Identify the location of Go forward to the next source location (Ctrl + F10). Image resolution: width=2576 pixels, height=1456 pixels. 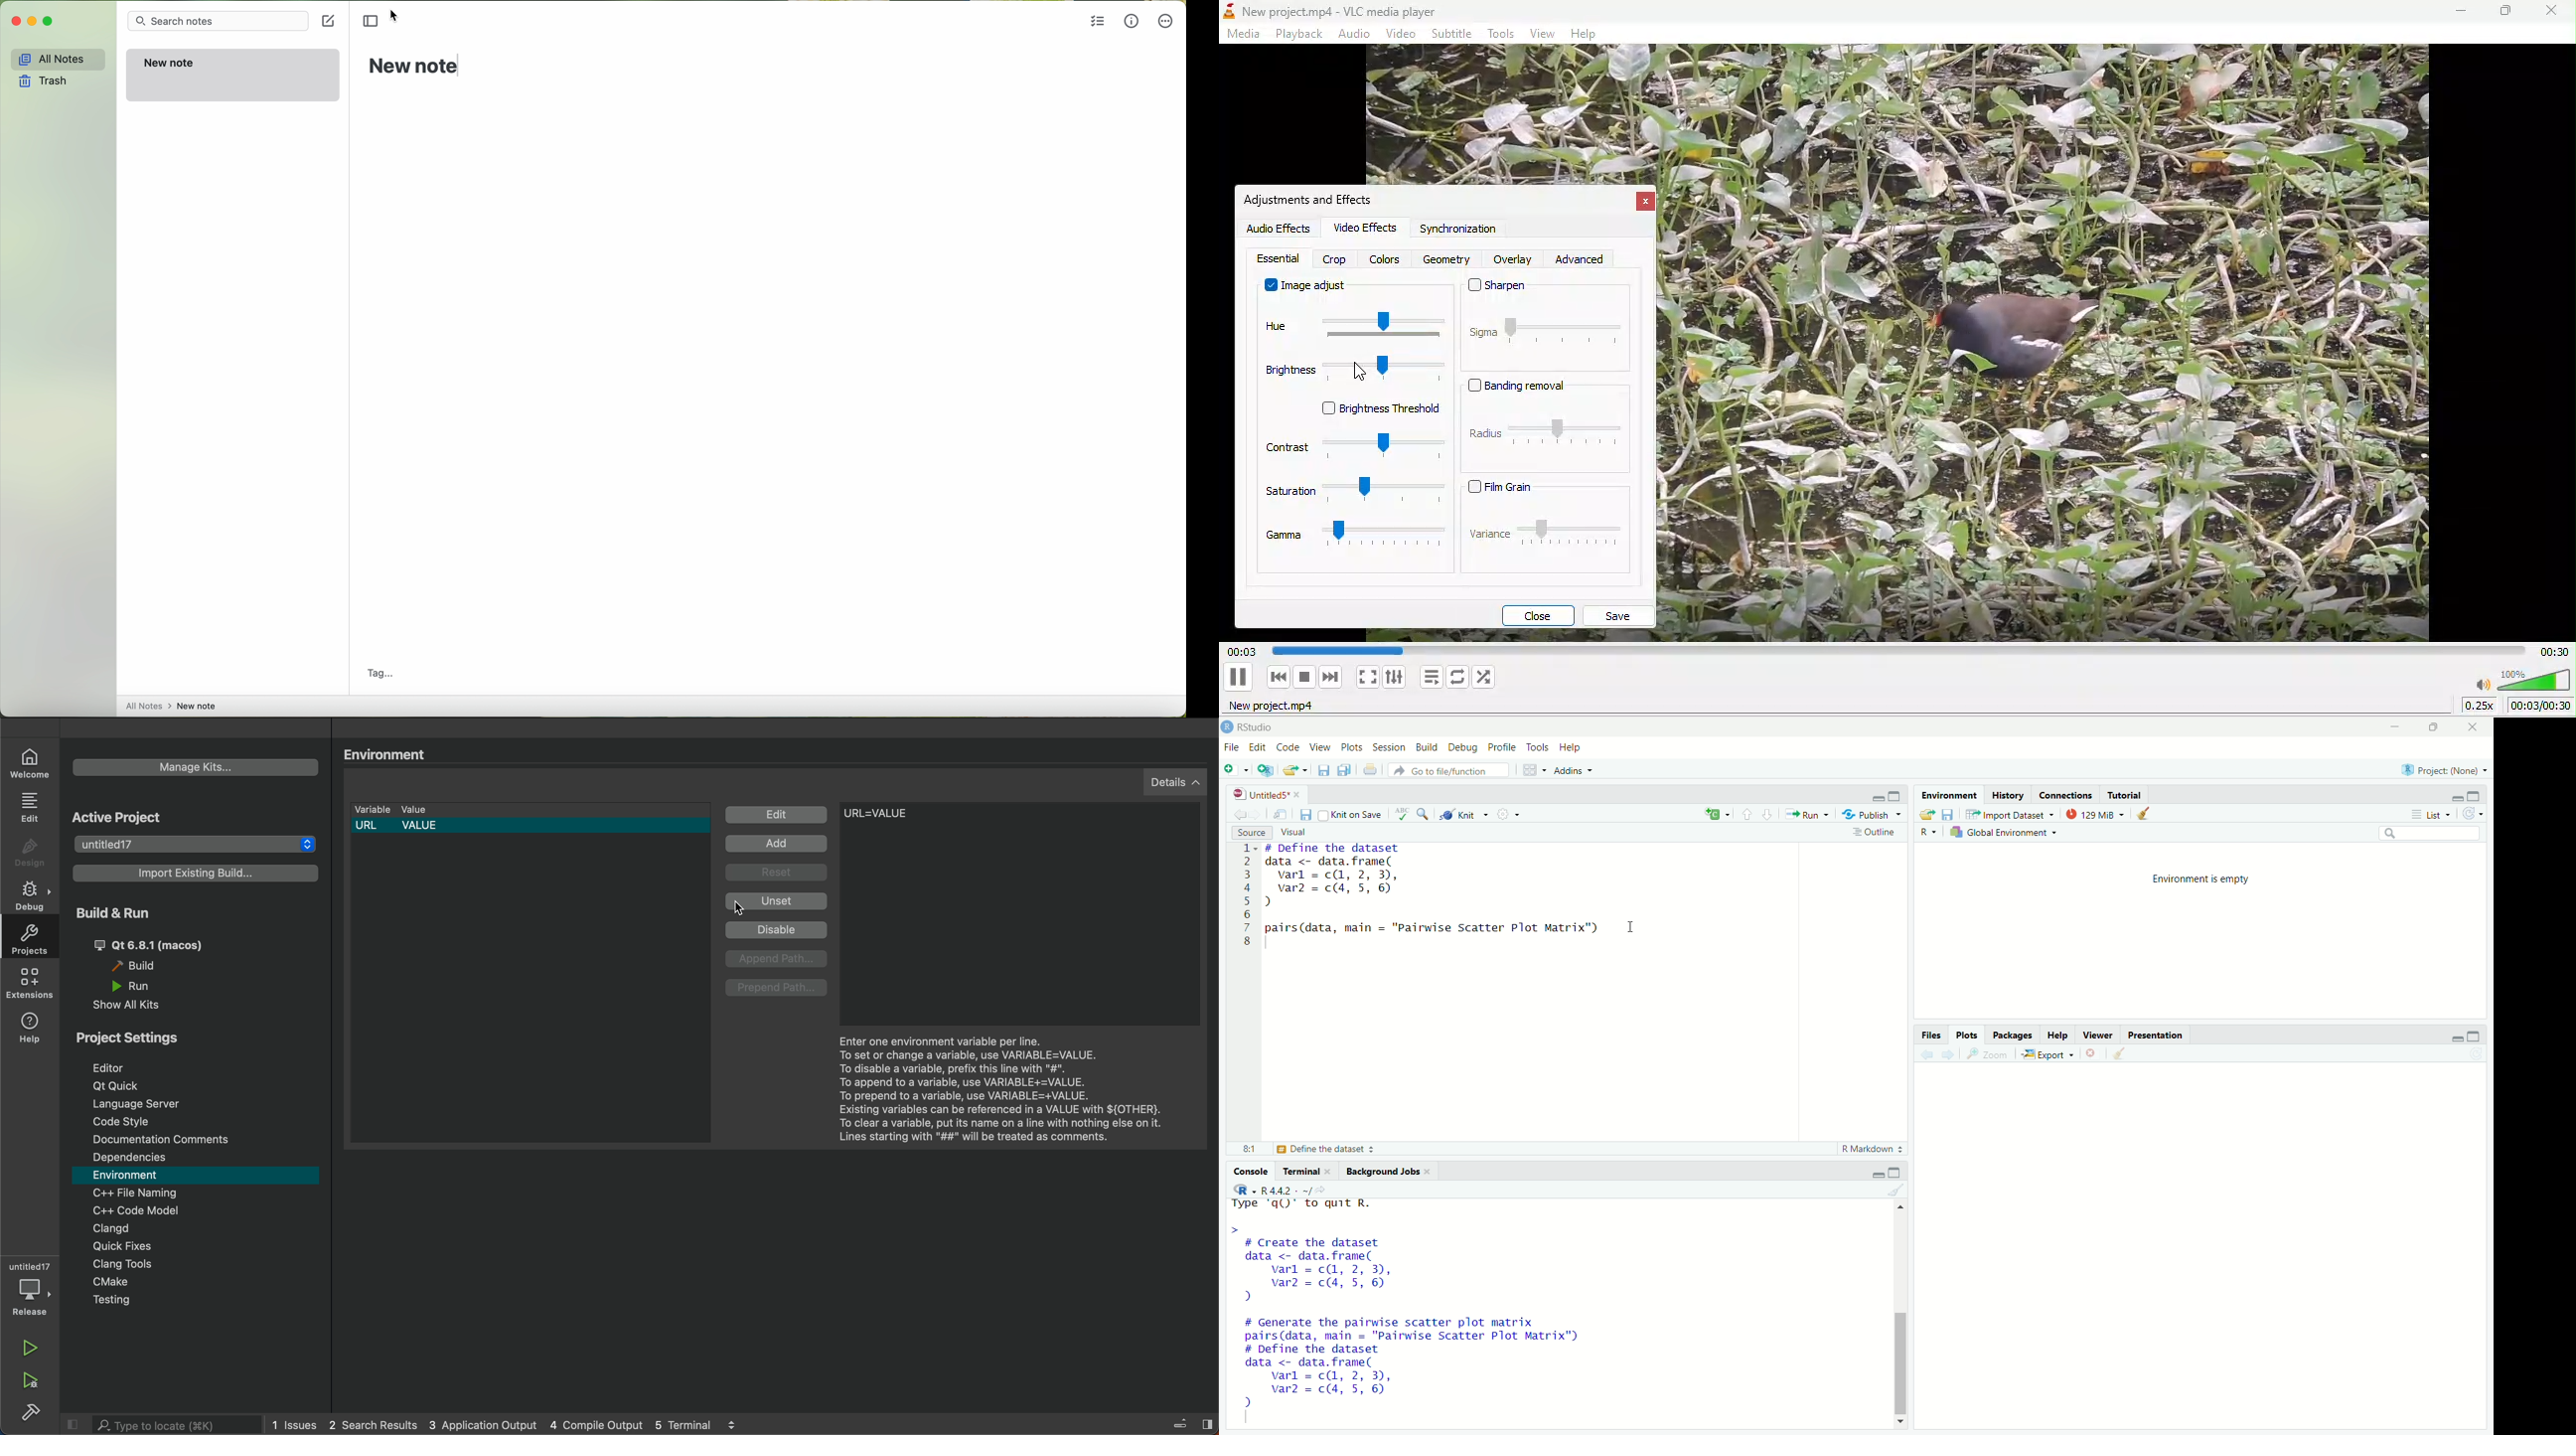
(1946, 1053).